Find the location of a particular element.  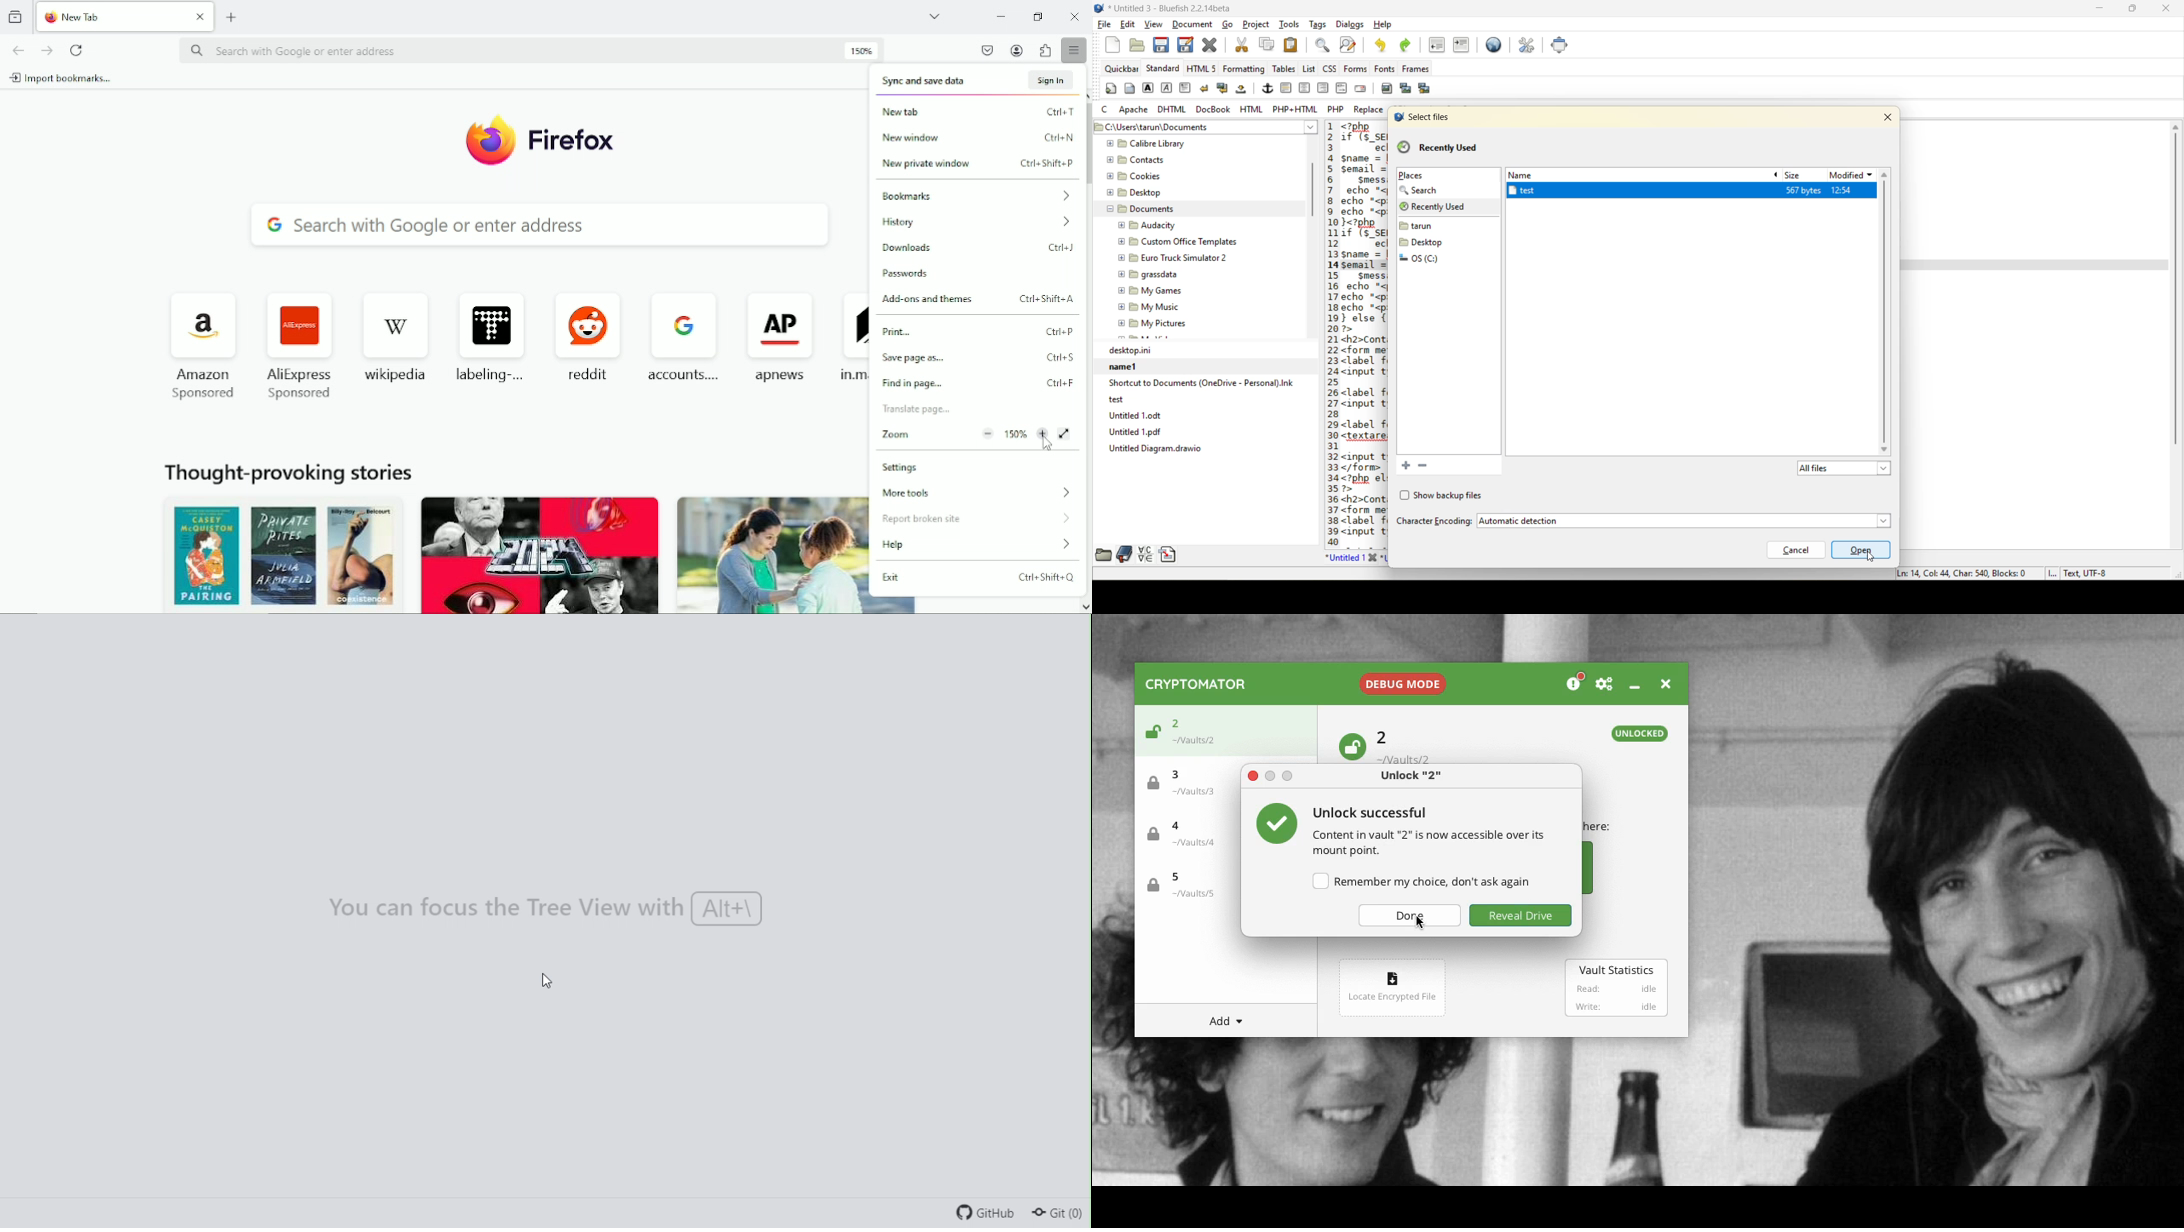

help is located at coordinates (1382, 24).